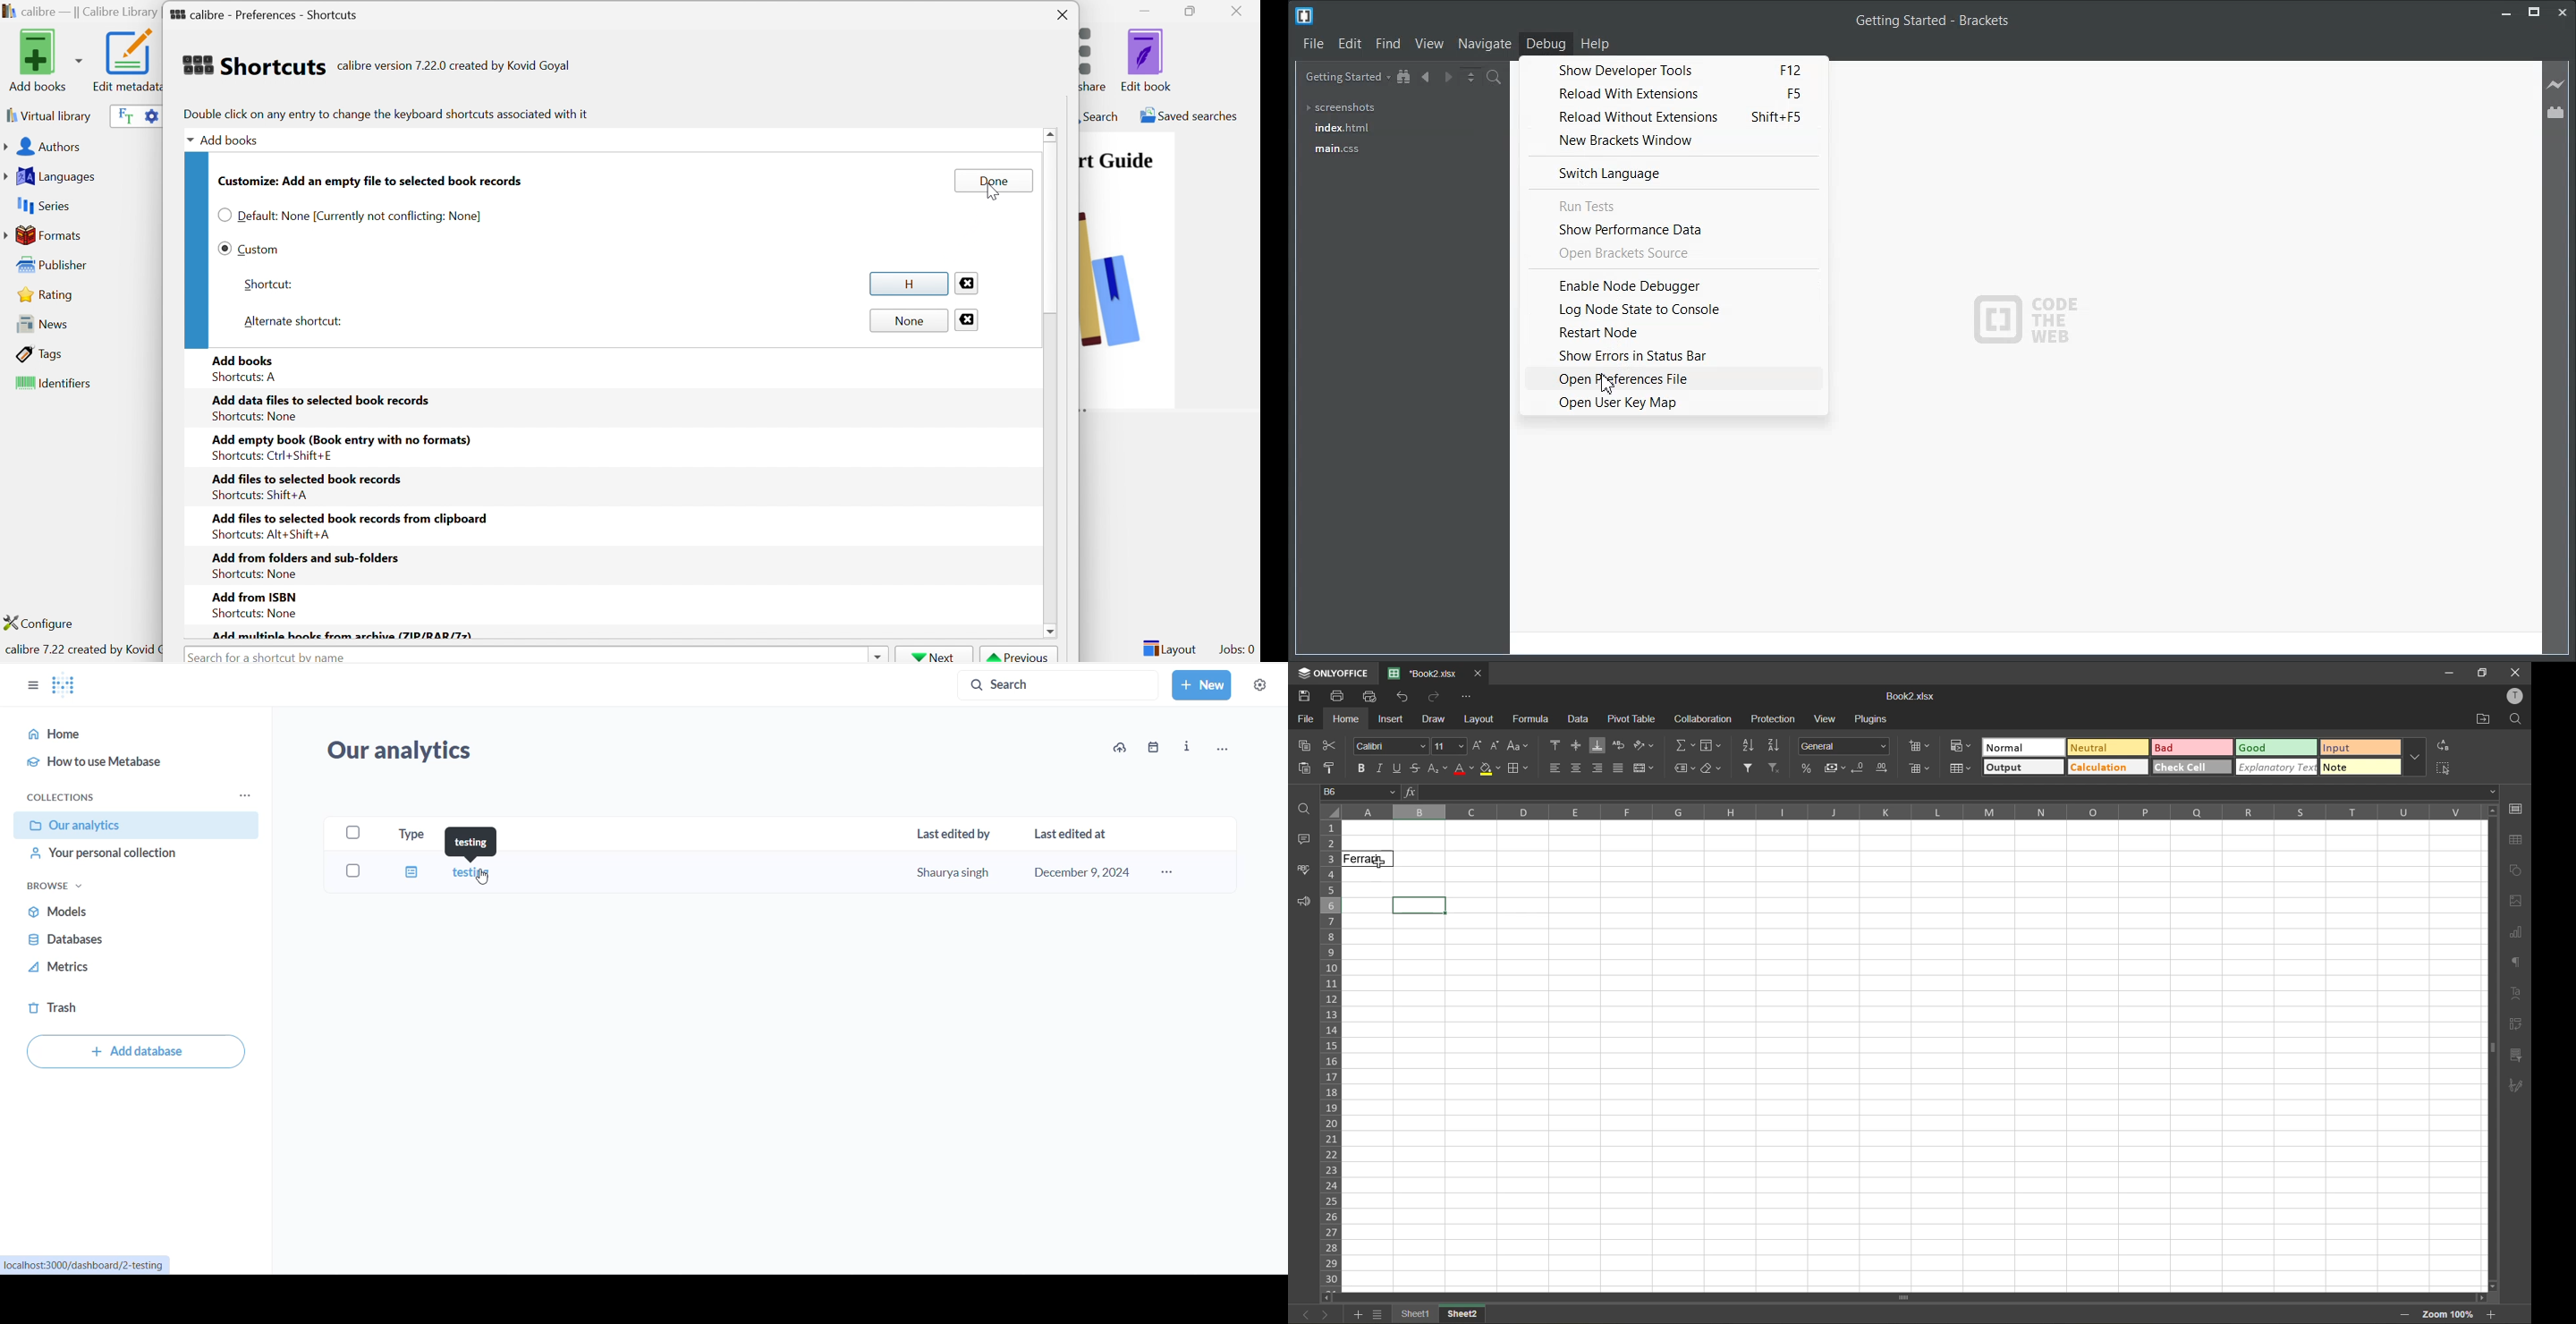 The width and height of the screenshot is (2576, 1344). What do you see at coordinates (1932, 21) in the screenshot?
I see `Getting Started - Brackets` at bounding box center [1932, 21].